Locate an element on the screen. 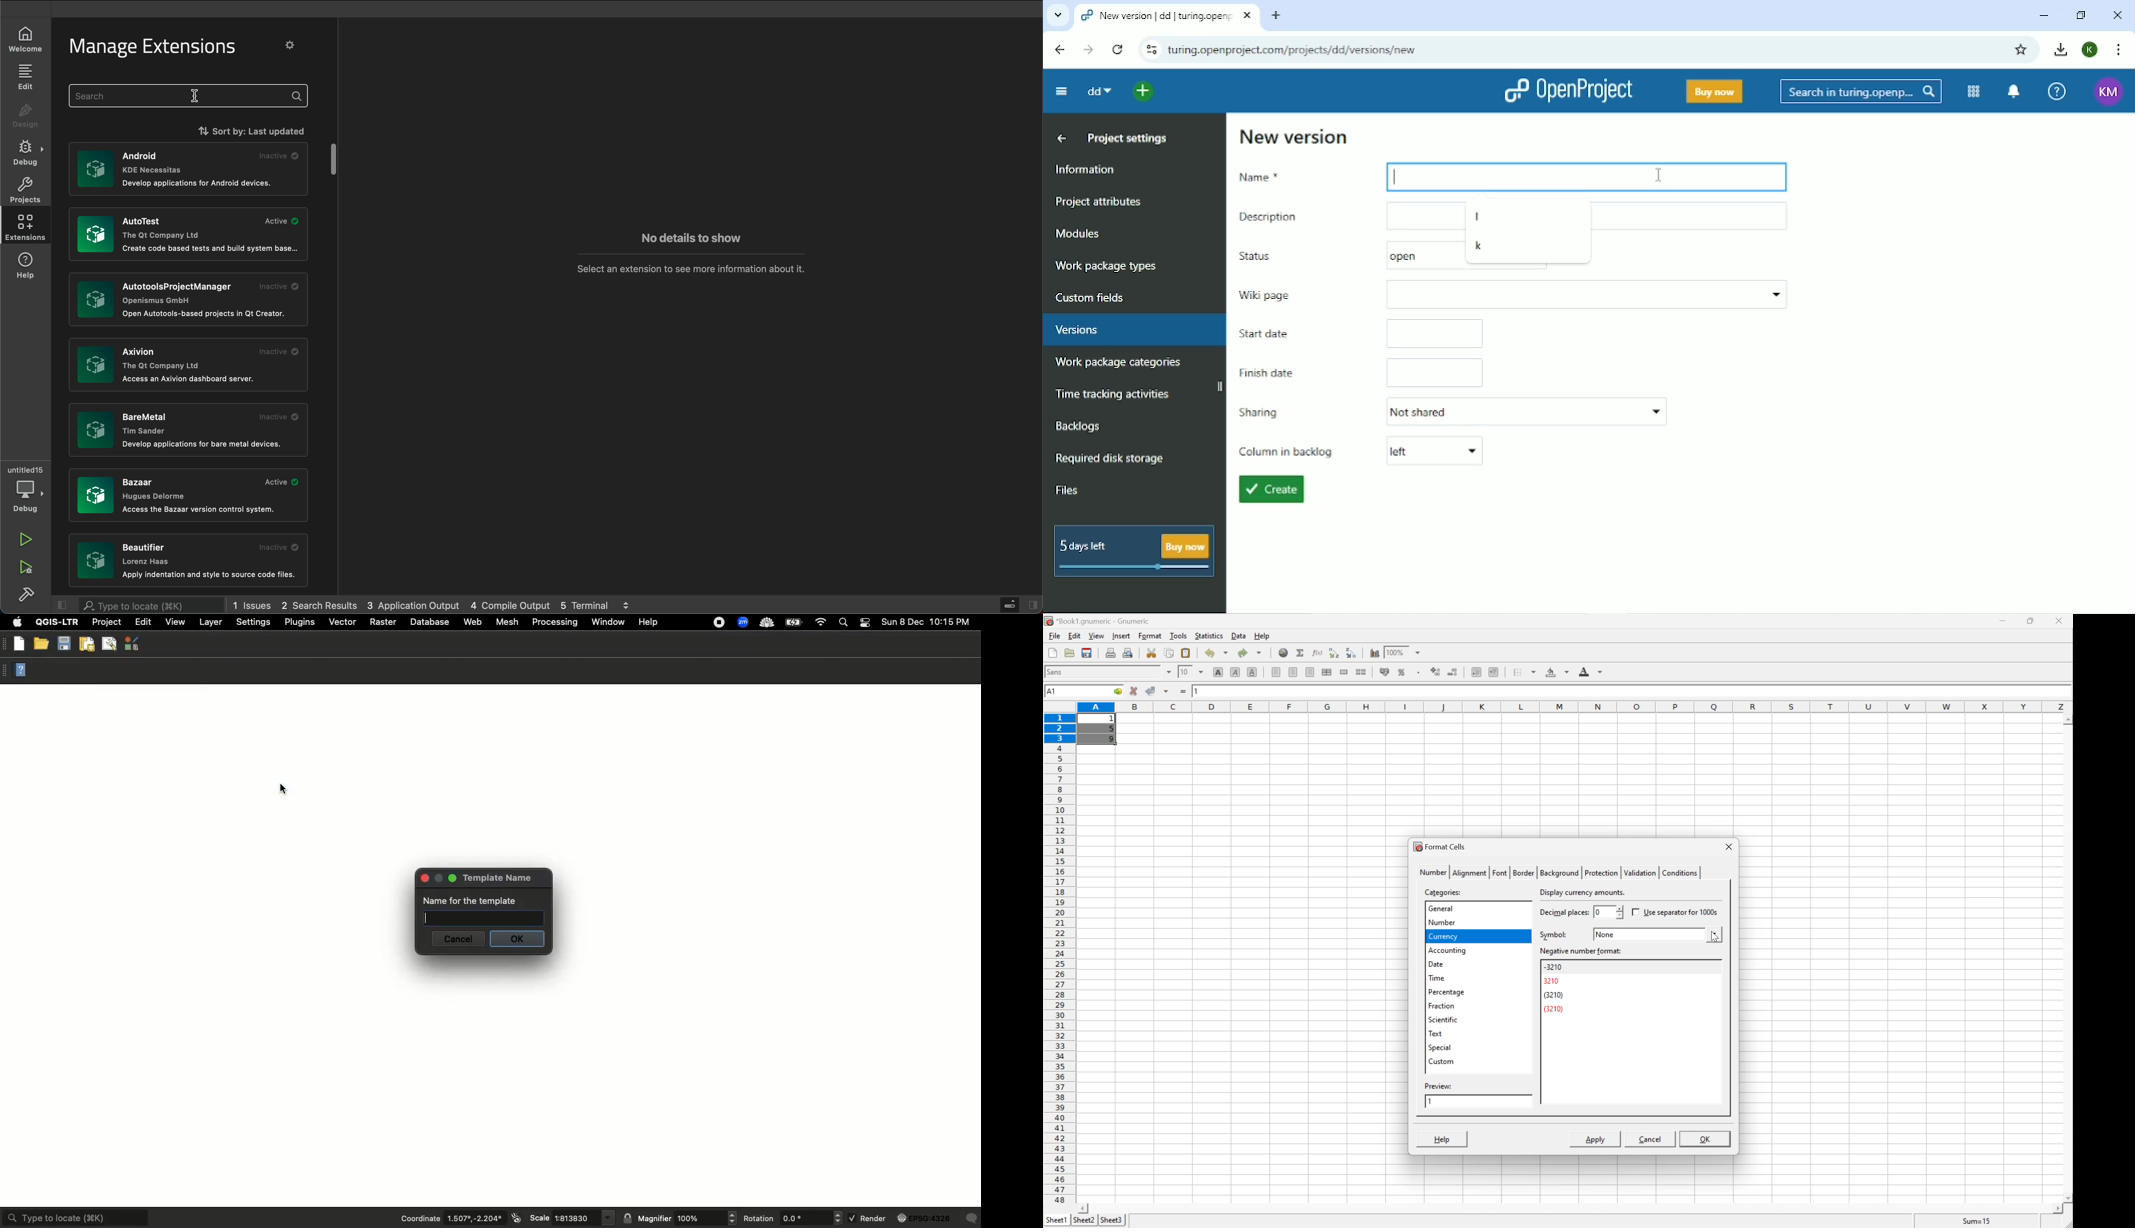 The height and width of the screenshot is (1232, 2156). accept changes across all selections is located at coordinates (1167, 691).